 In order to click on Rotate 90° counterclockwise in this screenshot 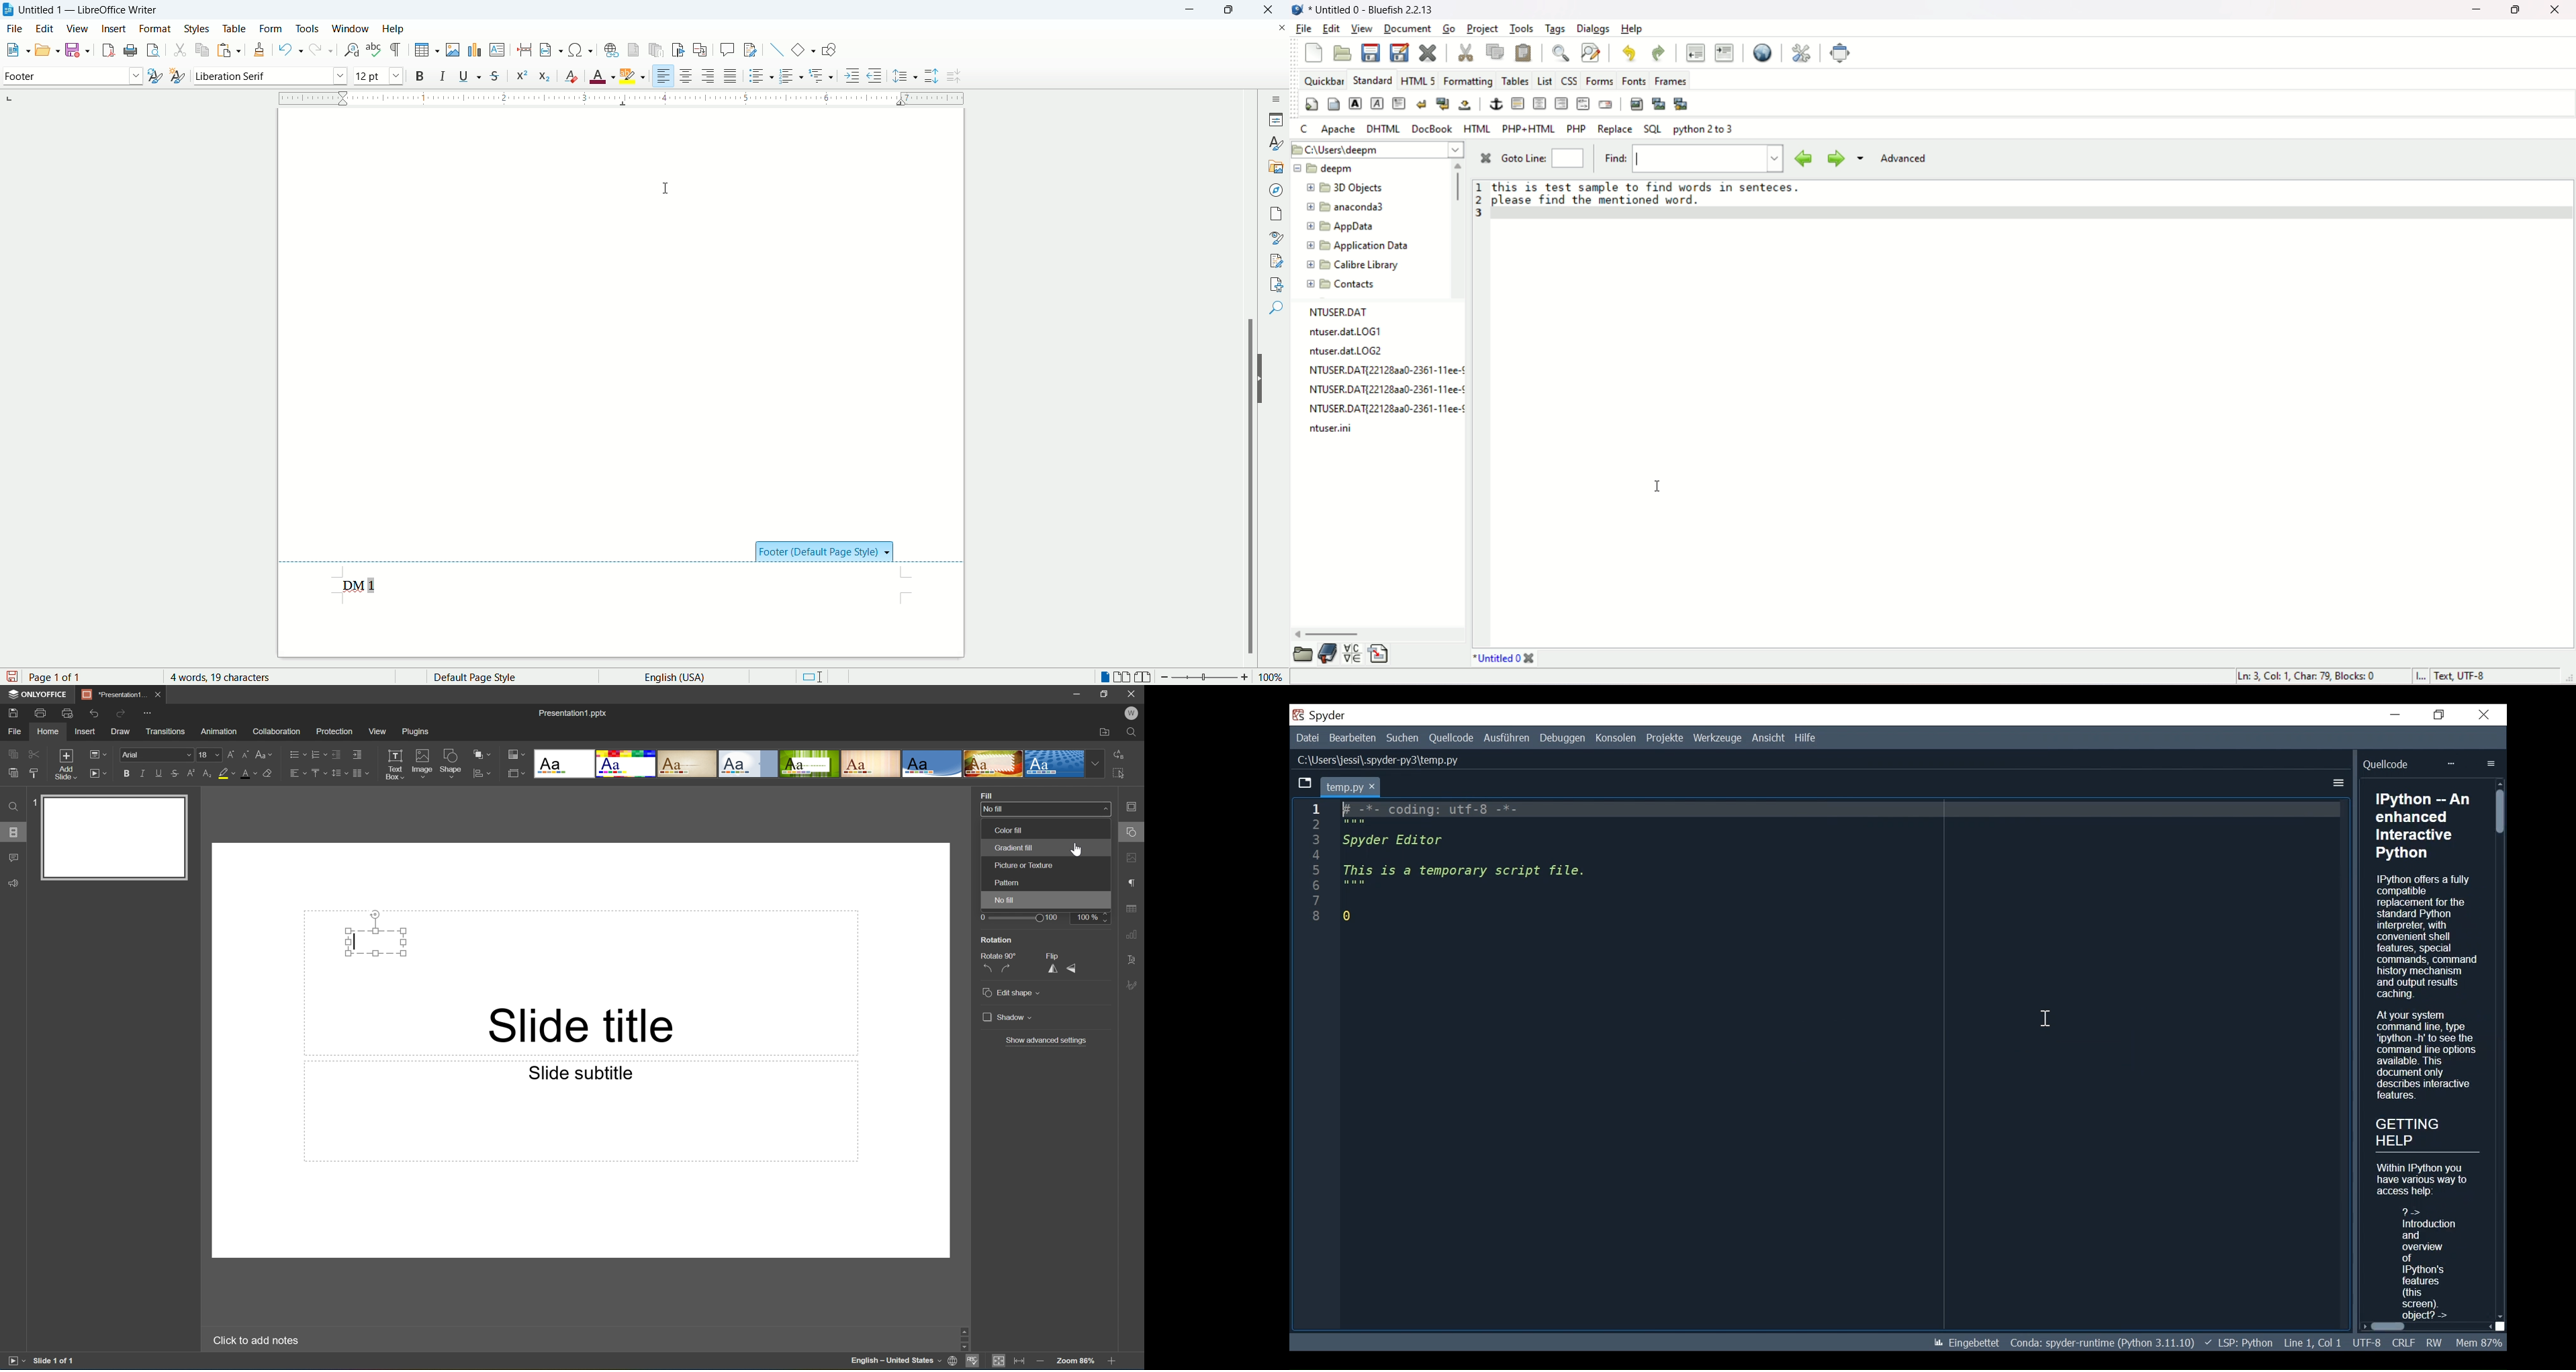, I will do `click(985, 969)`.